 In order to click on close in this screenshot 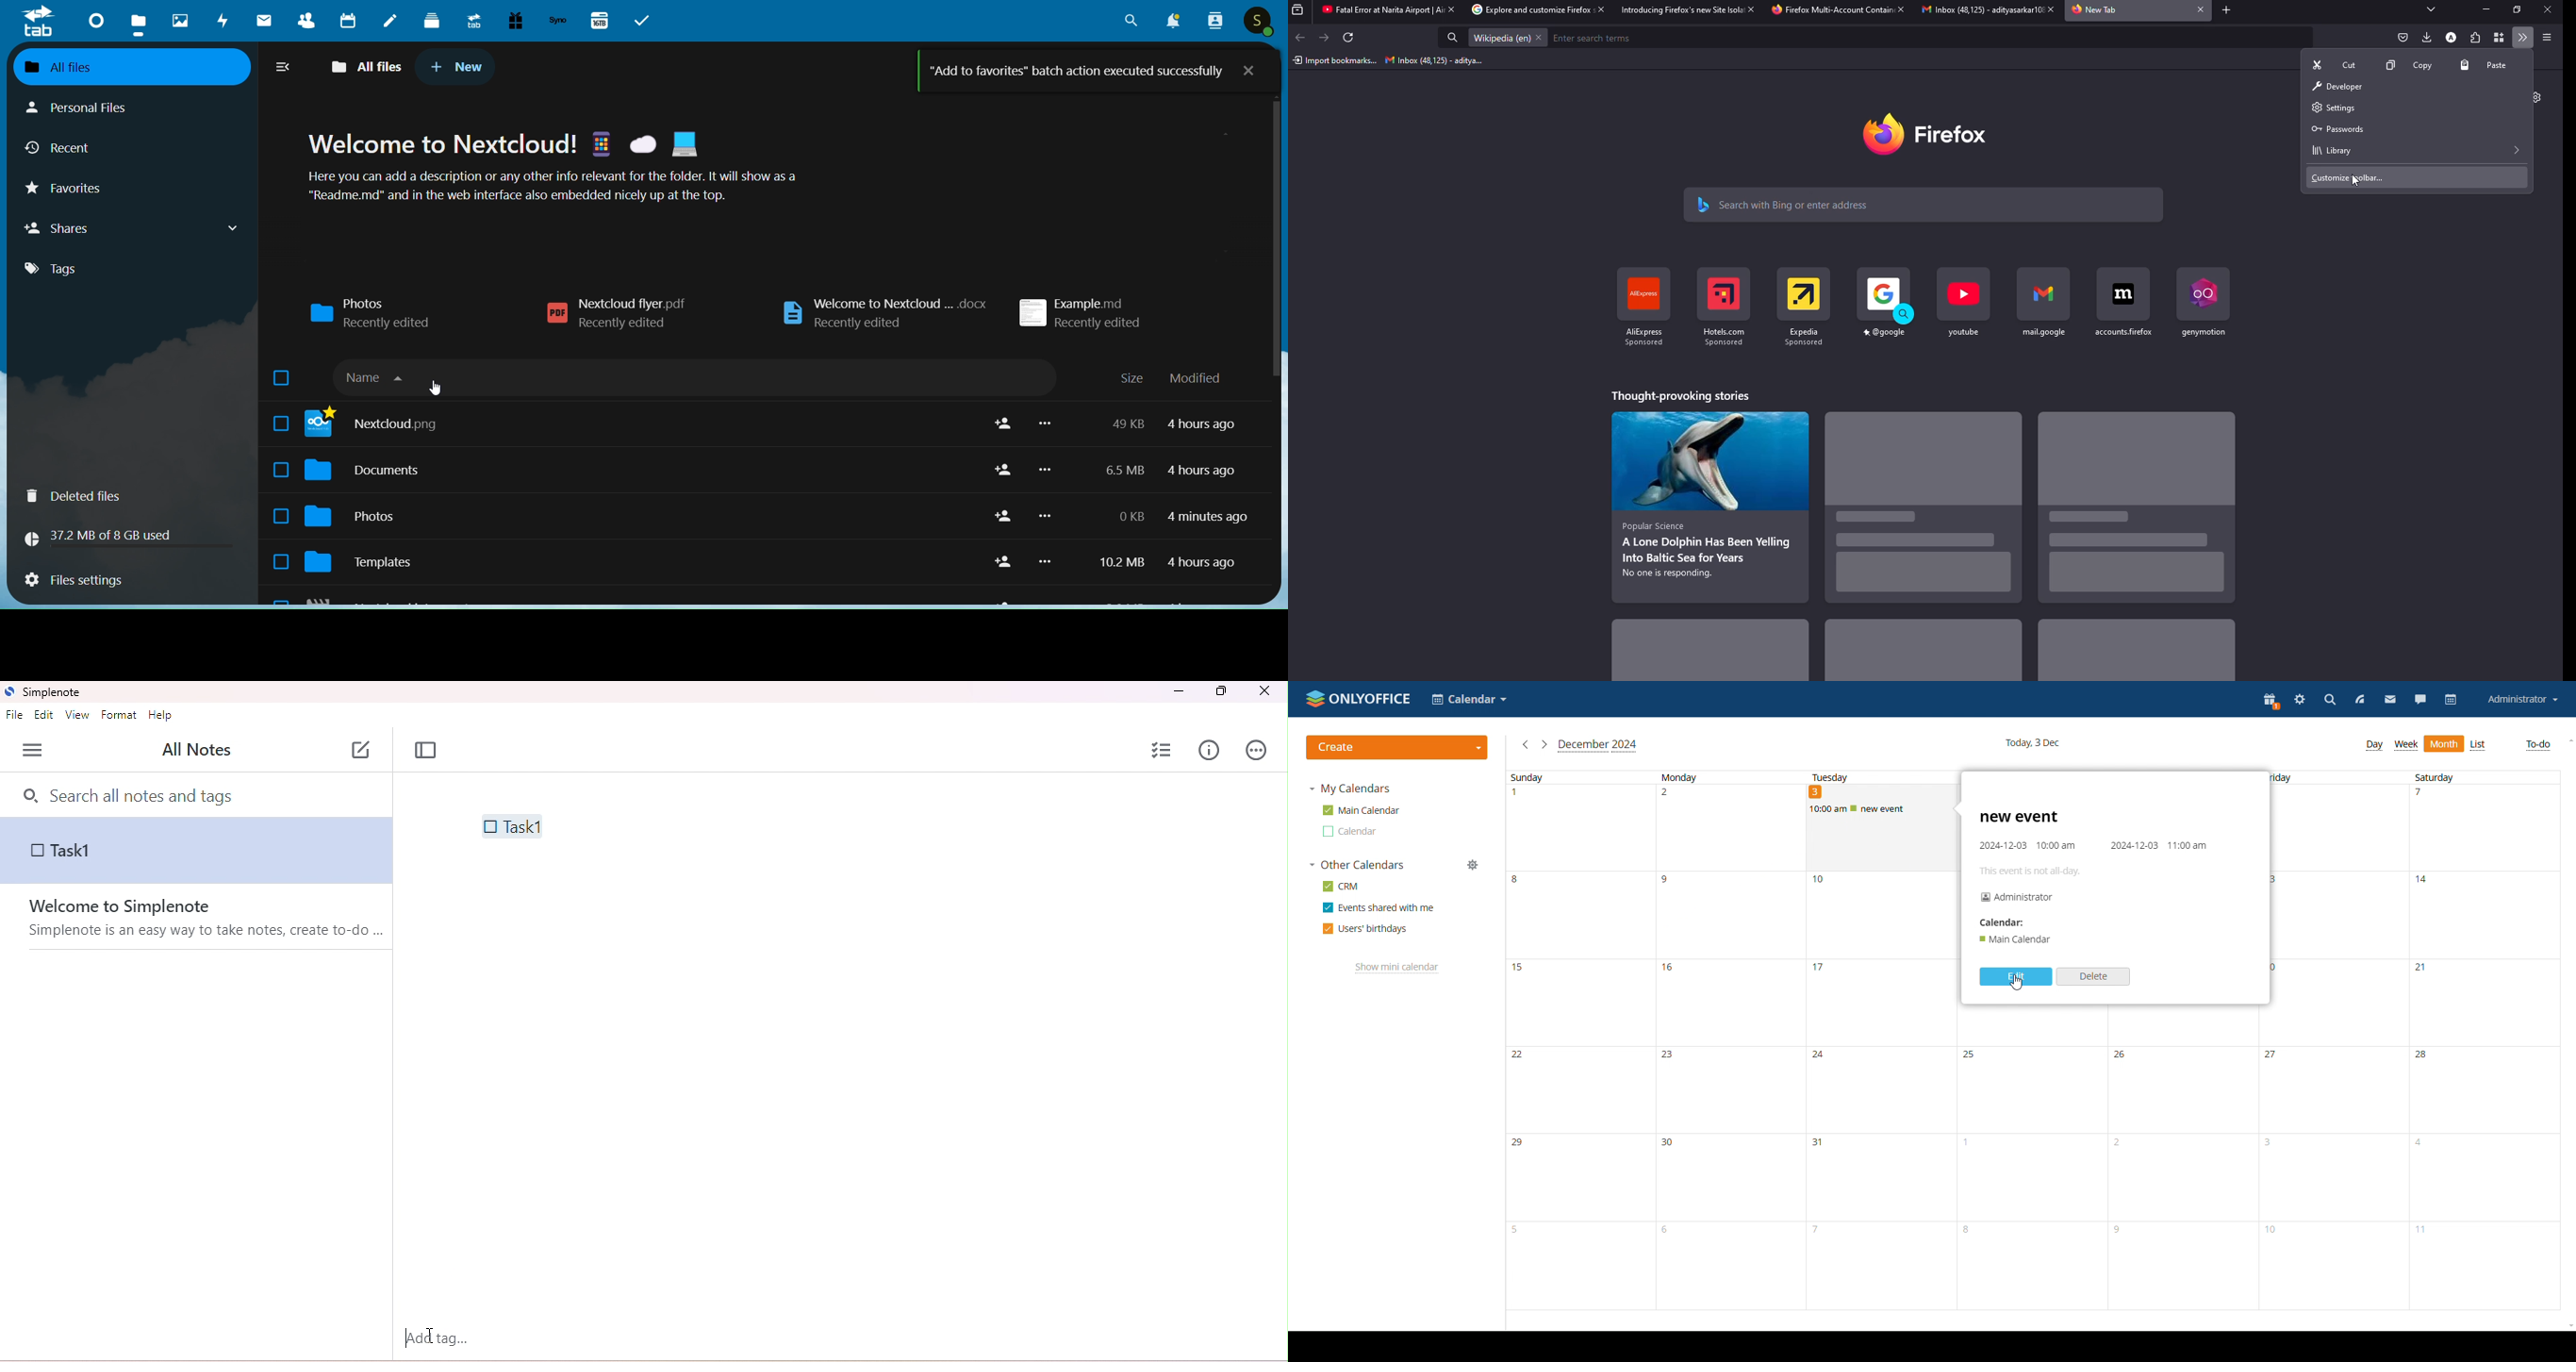, I will do `click(1540, 37)`.